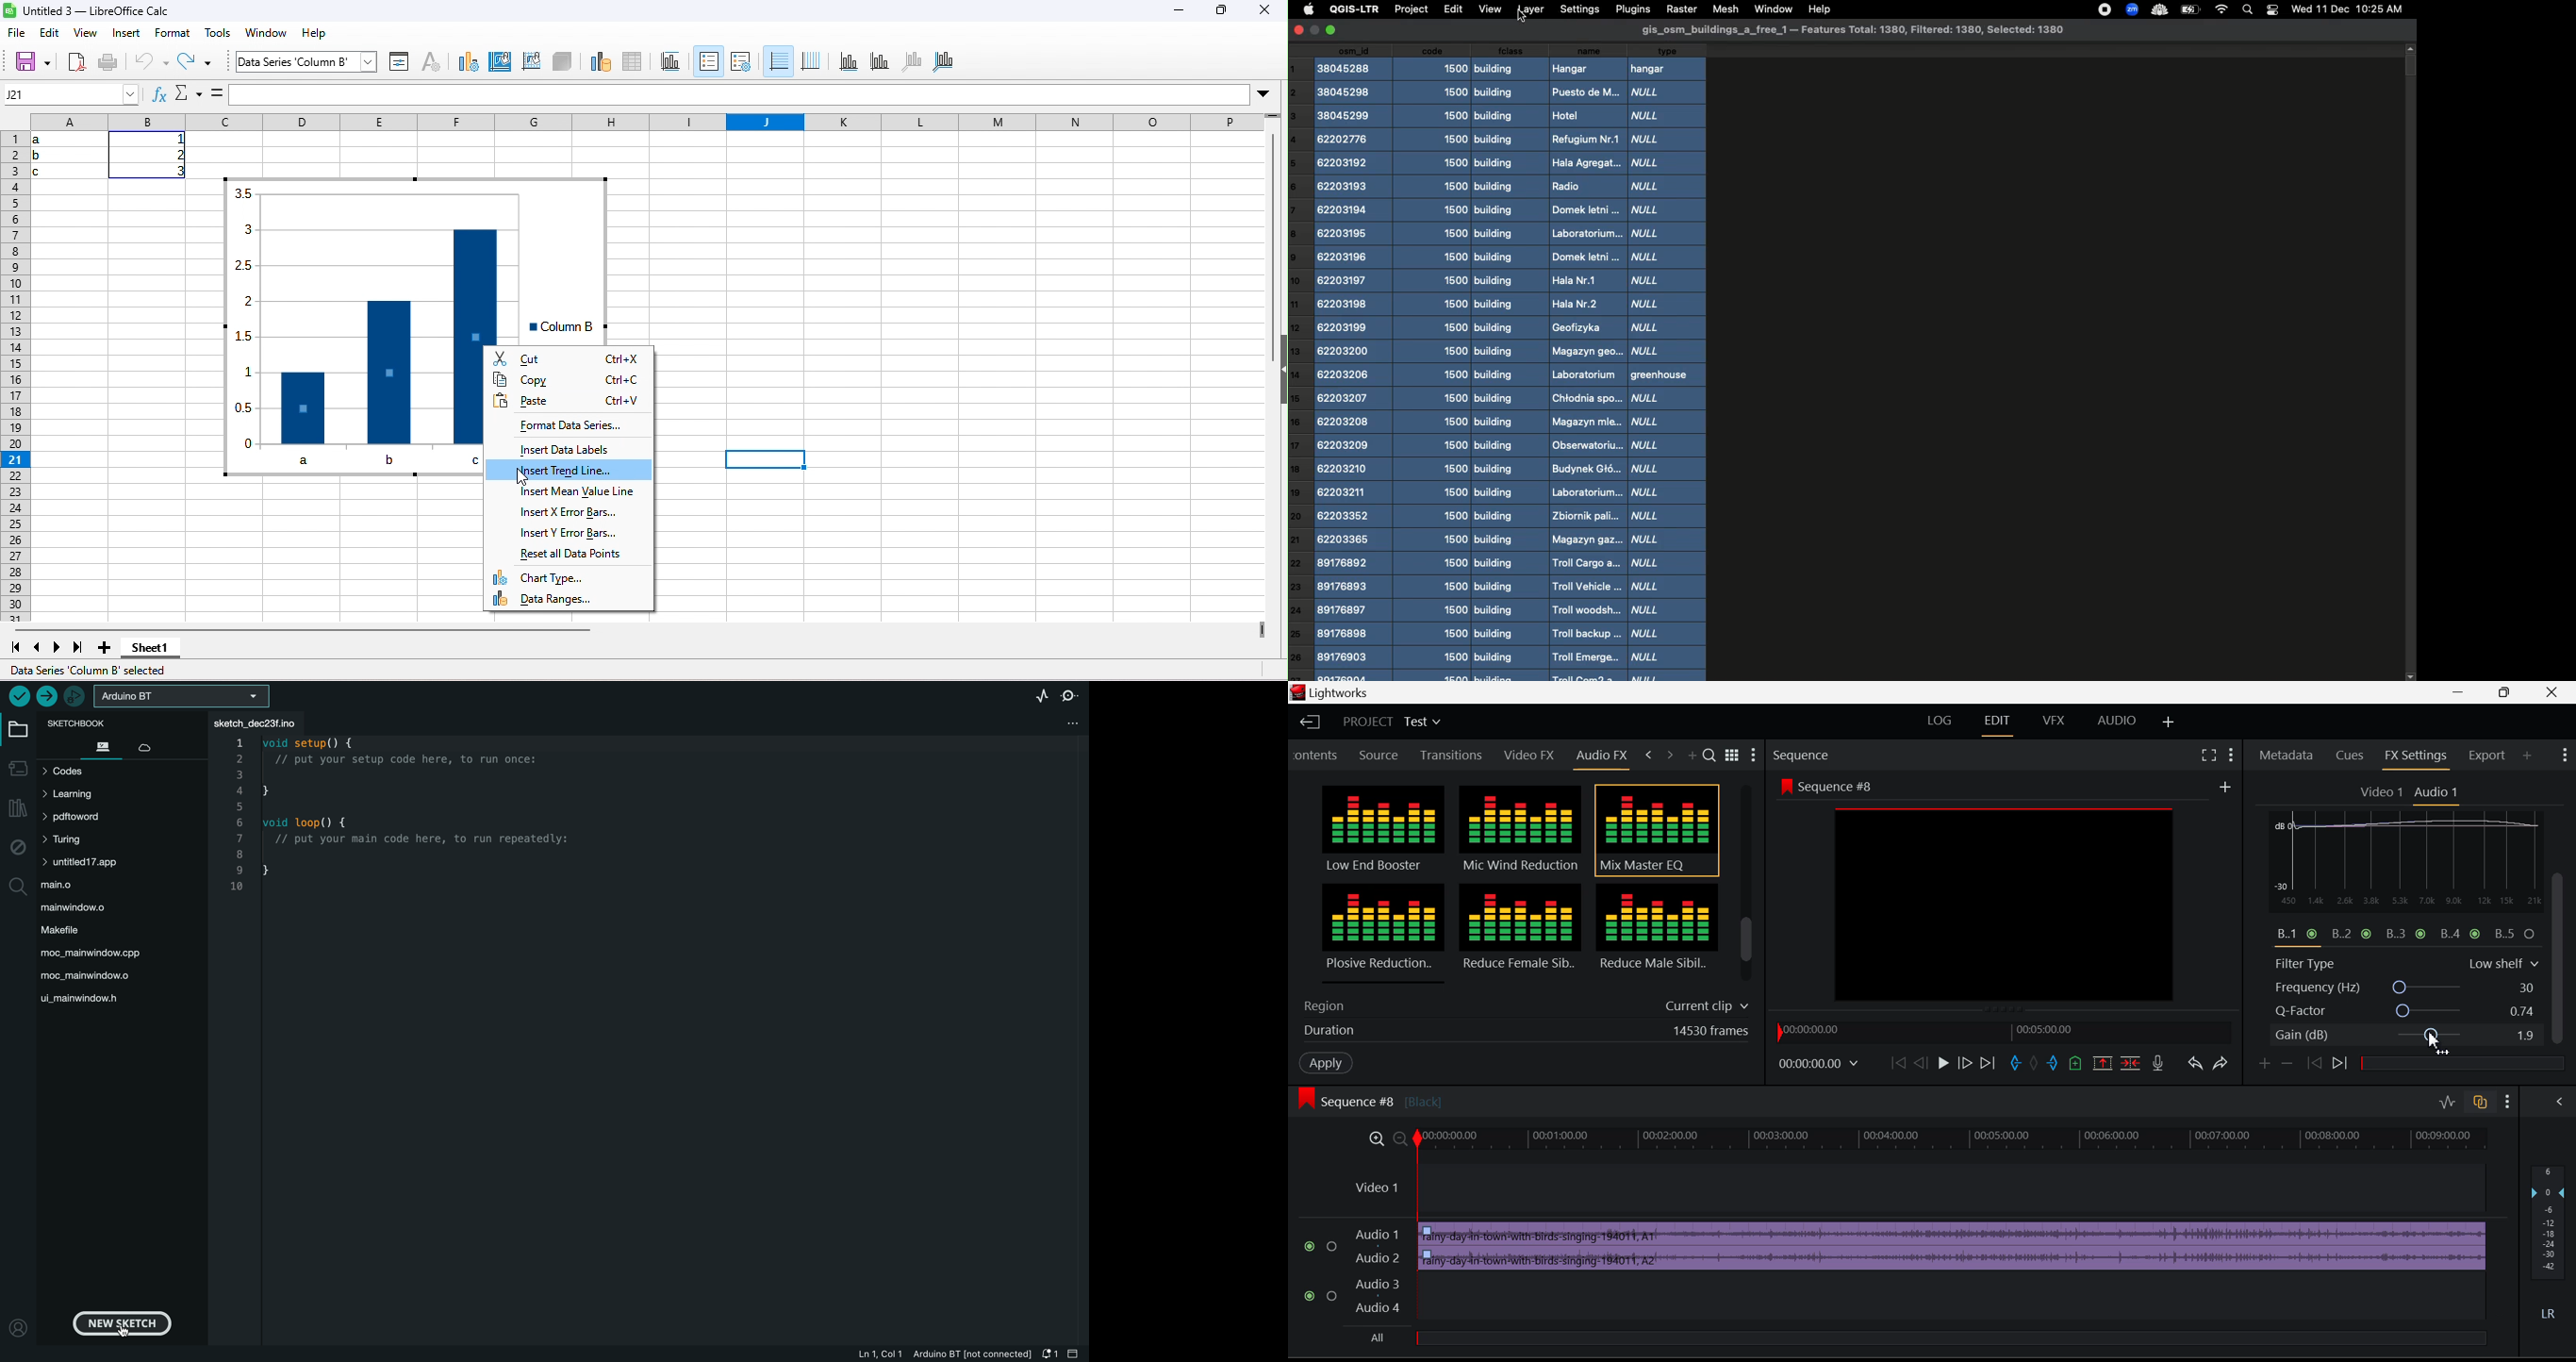  Describe the element at coordinates (60, 650) in the screenshot. I see `next sheet` at that location.